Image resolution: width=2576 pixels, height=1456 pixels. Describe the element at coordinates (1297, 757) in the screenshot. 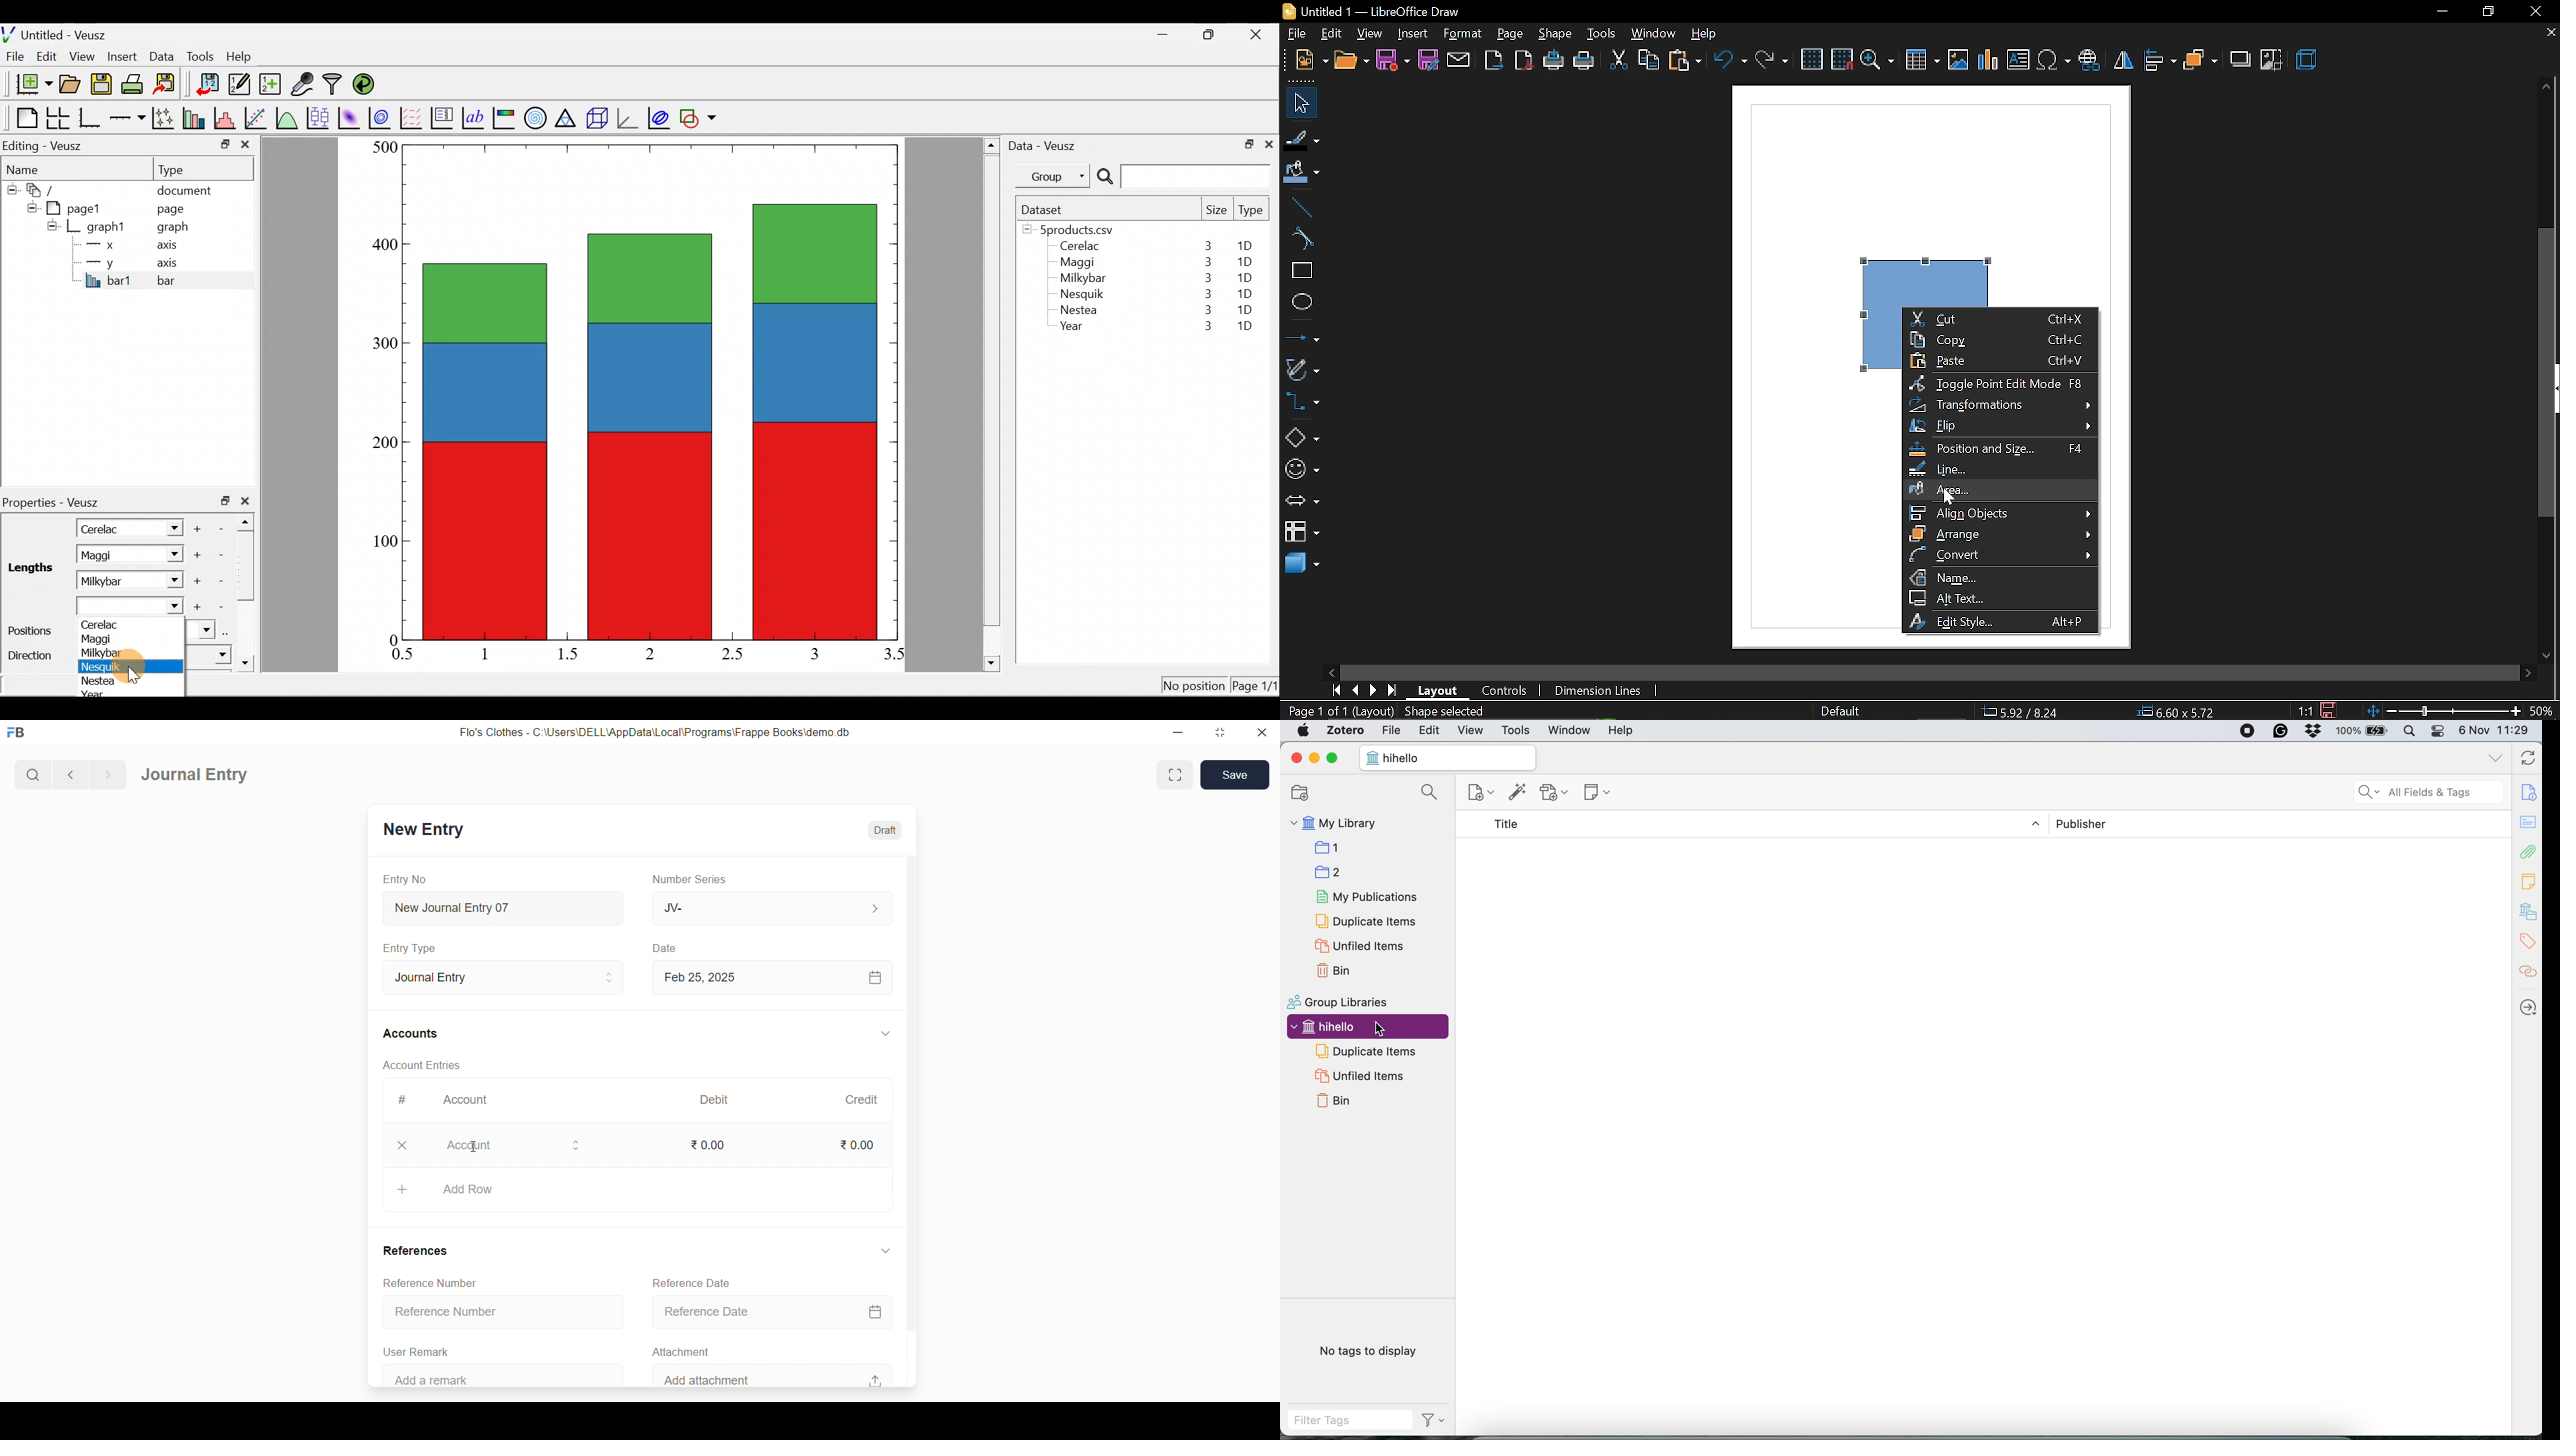

I see `close` at that location.